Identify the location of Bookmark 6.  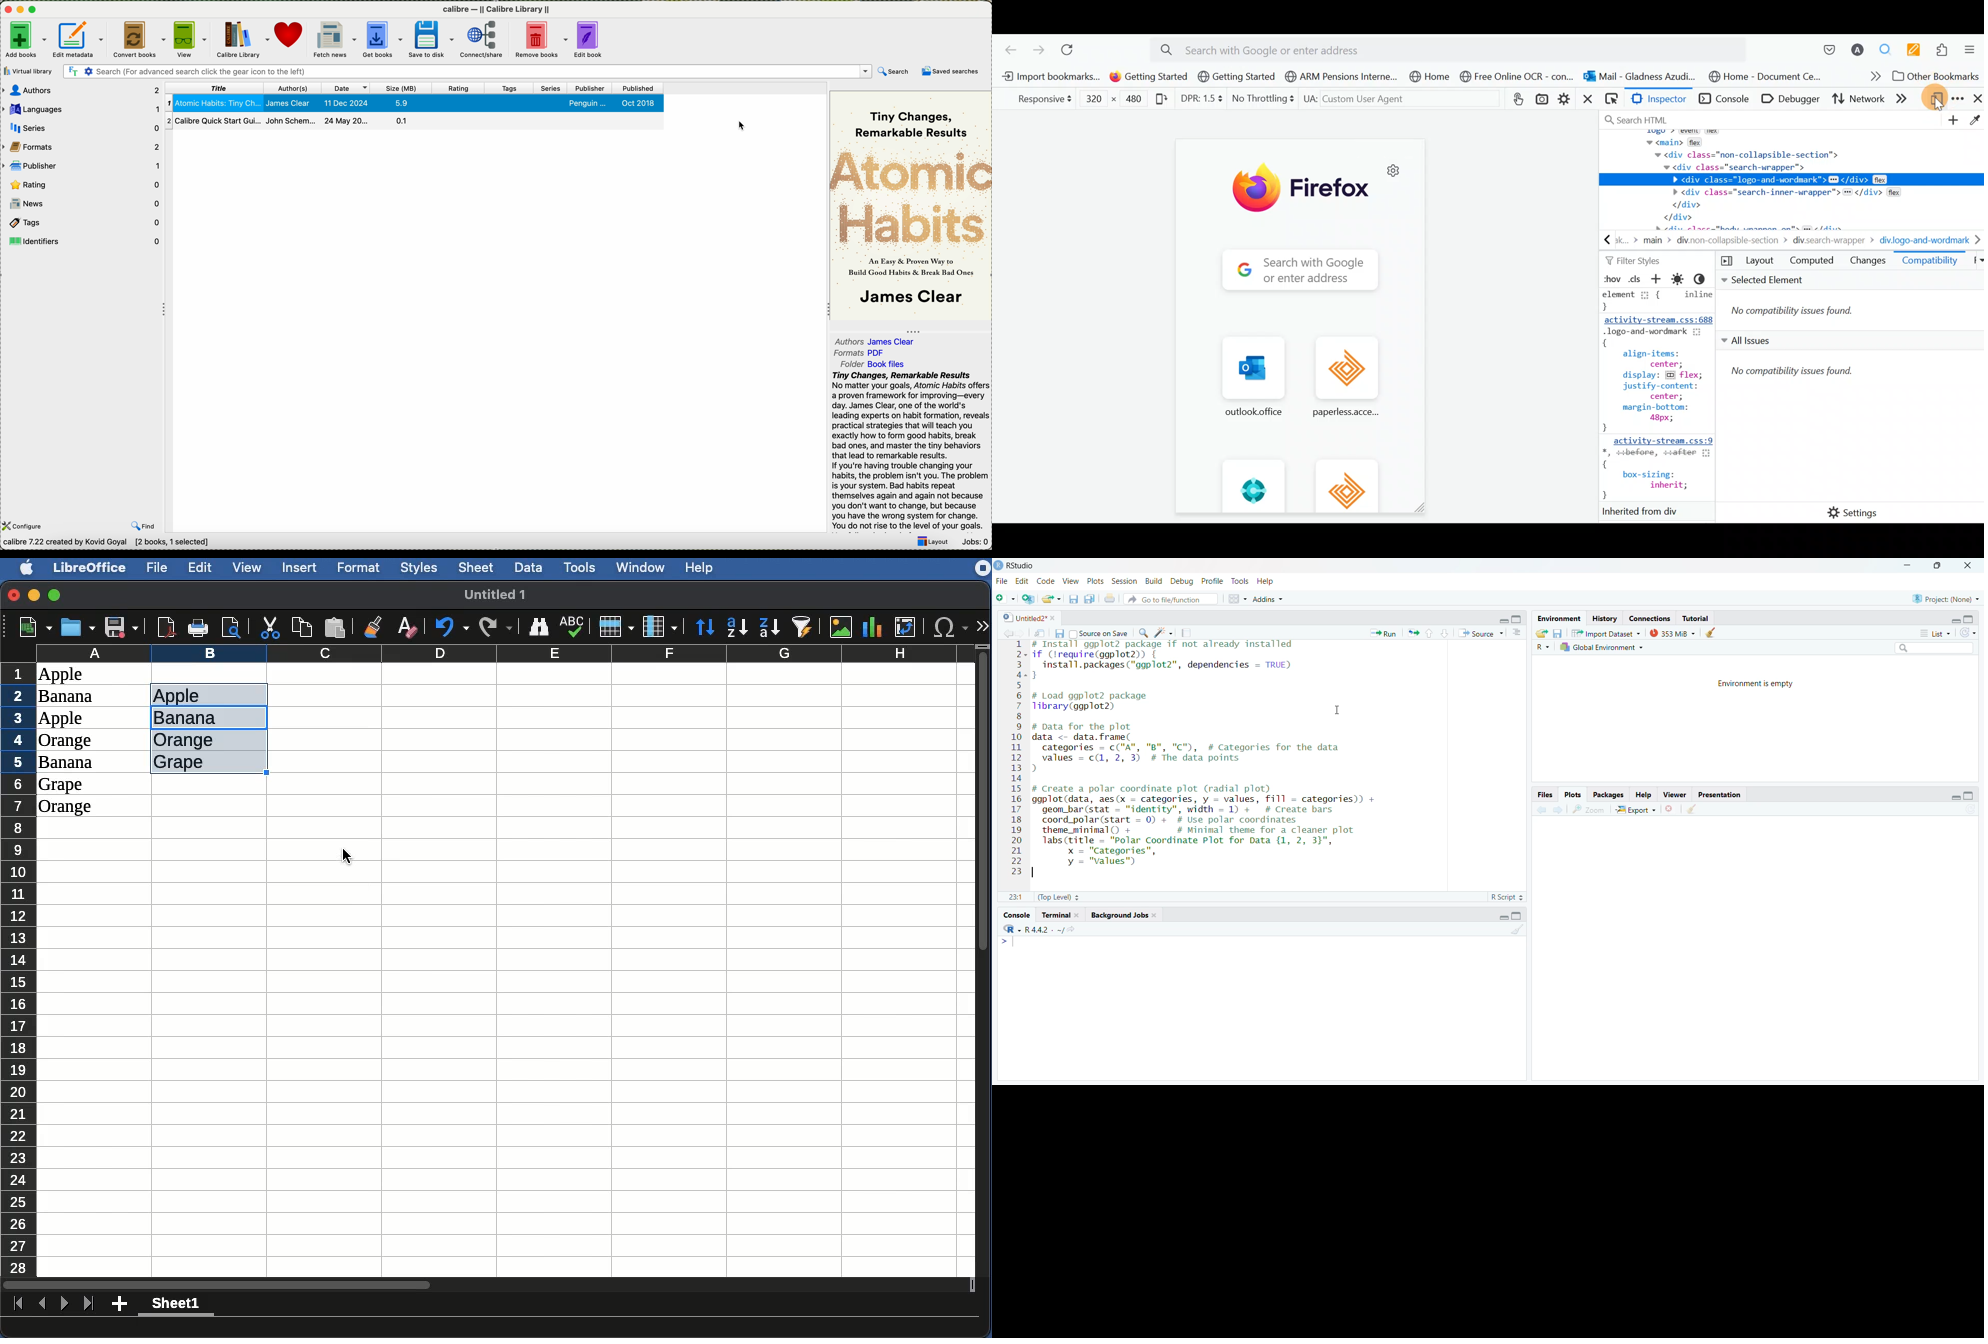
(1518, 78).